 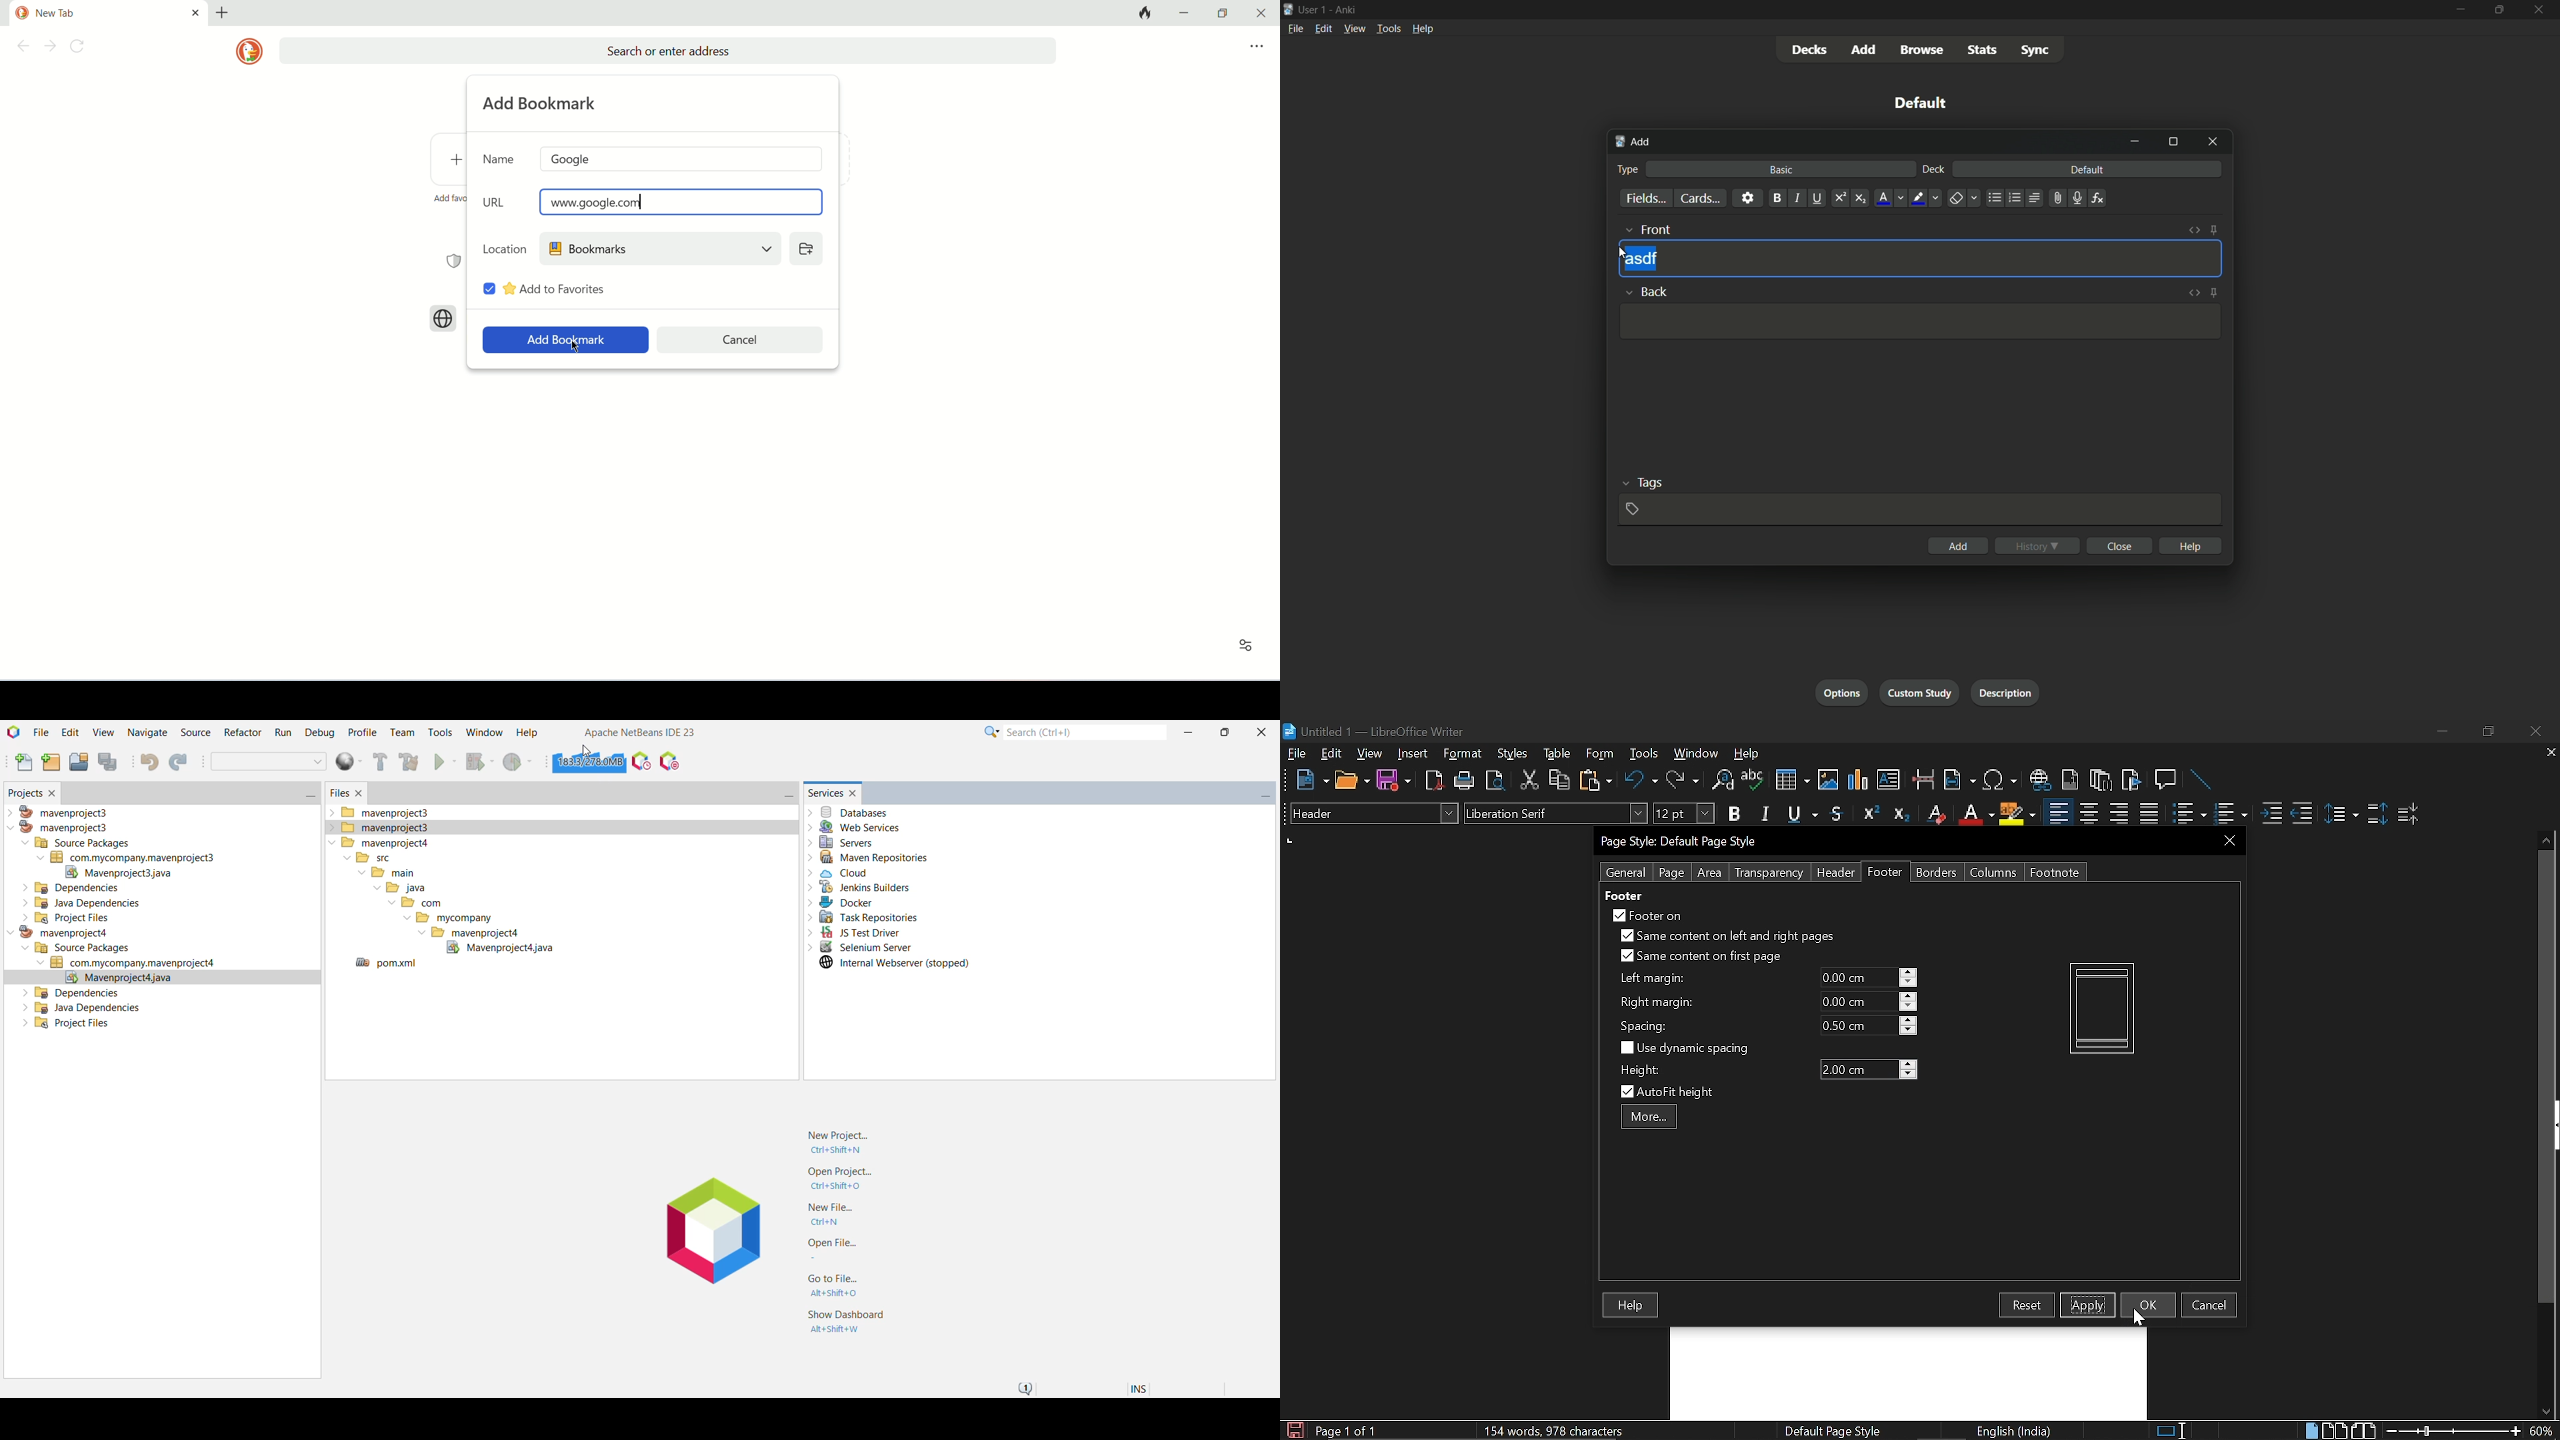 I want to click on more options, so click(x=1257, y=47).